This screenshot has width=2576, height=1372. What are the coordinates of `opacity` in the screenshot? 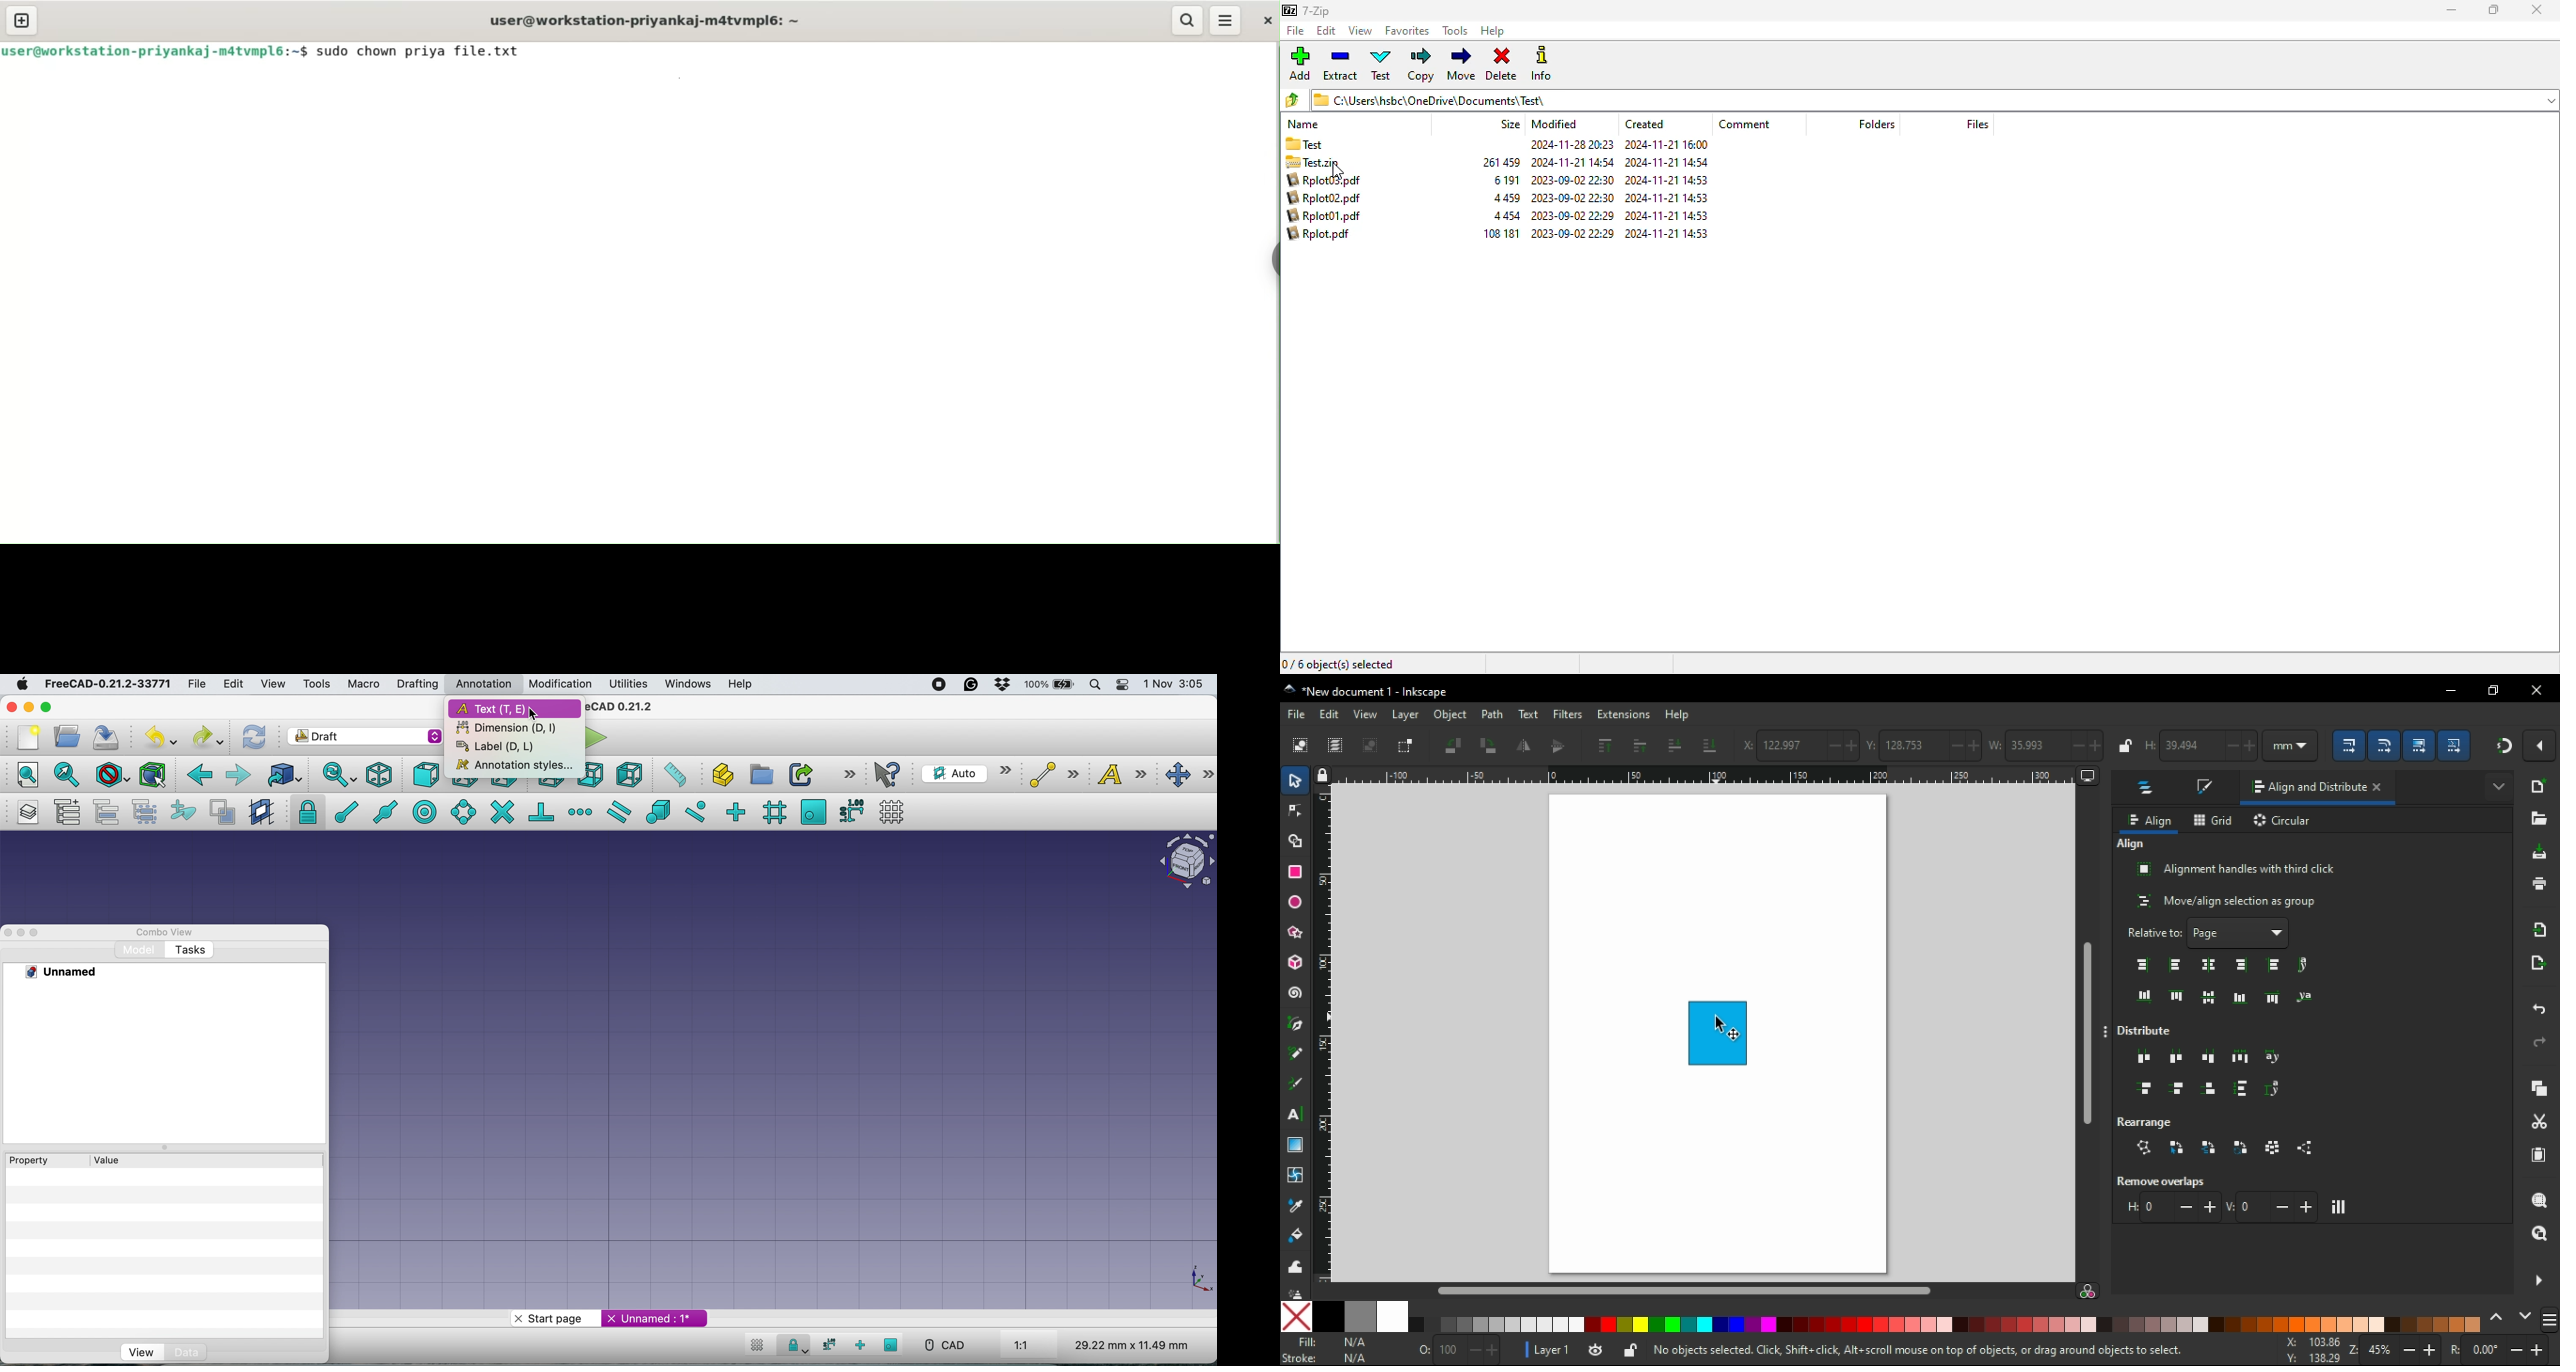 It's located at (1456, 1351).